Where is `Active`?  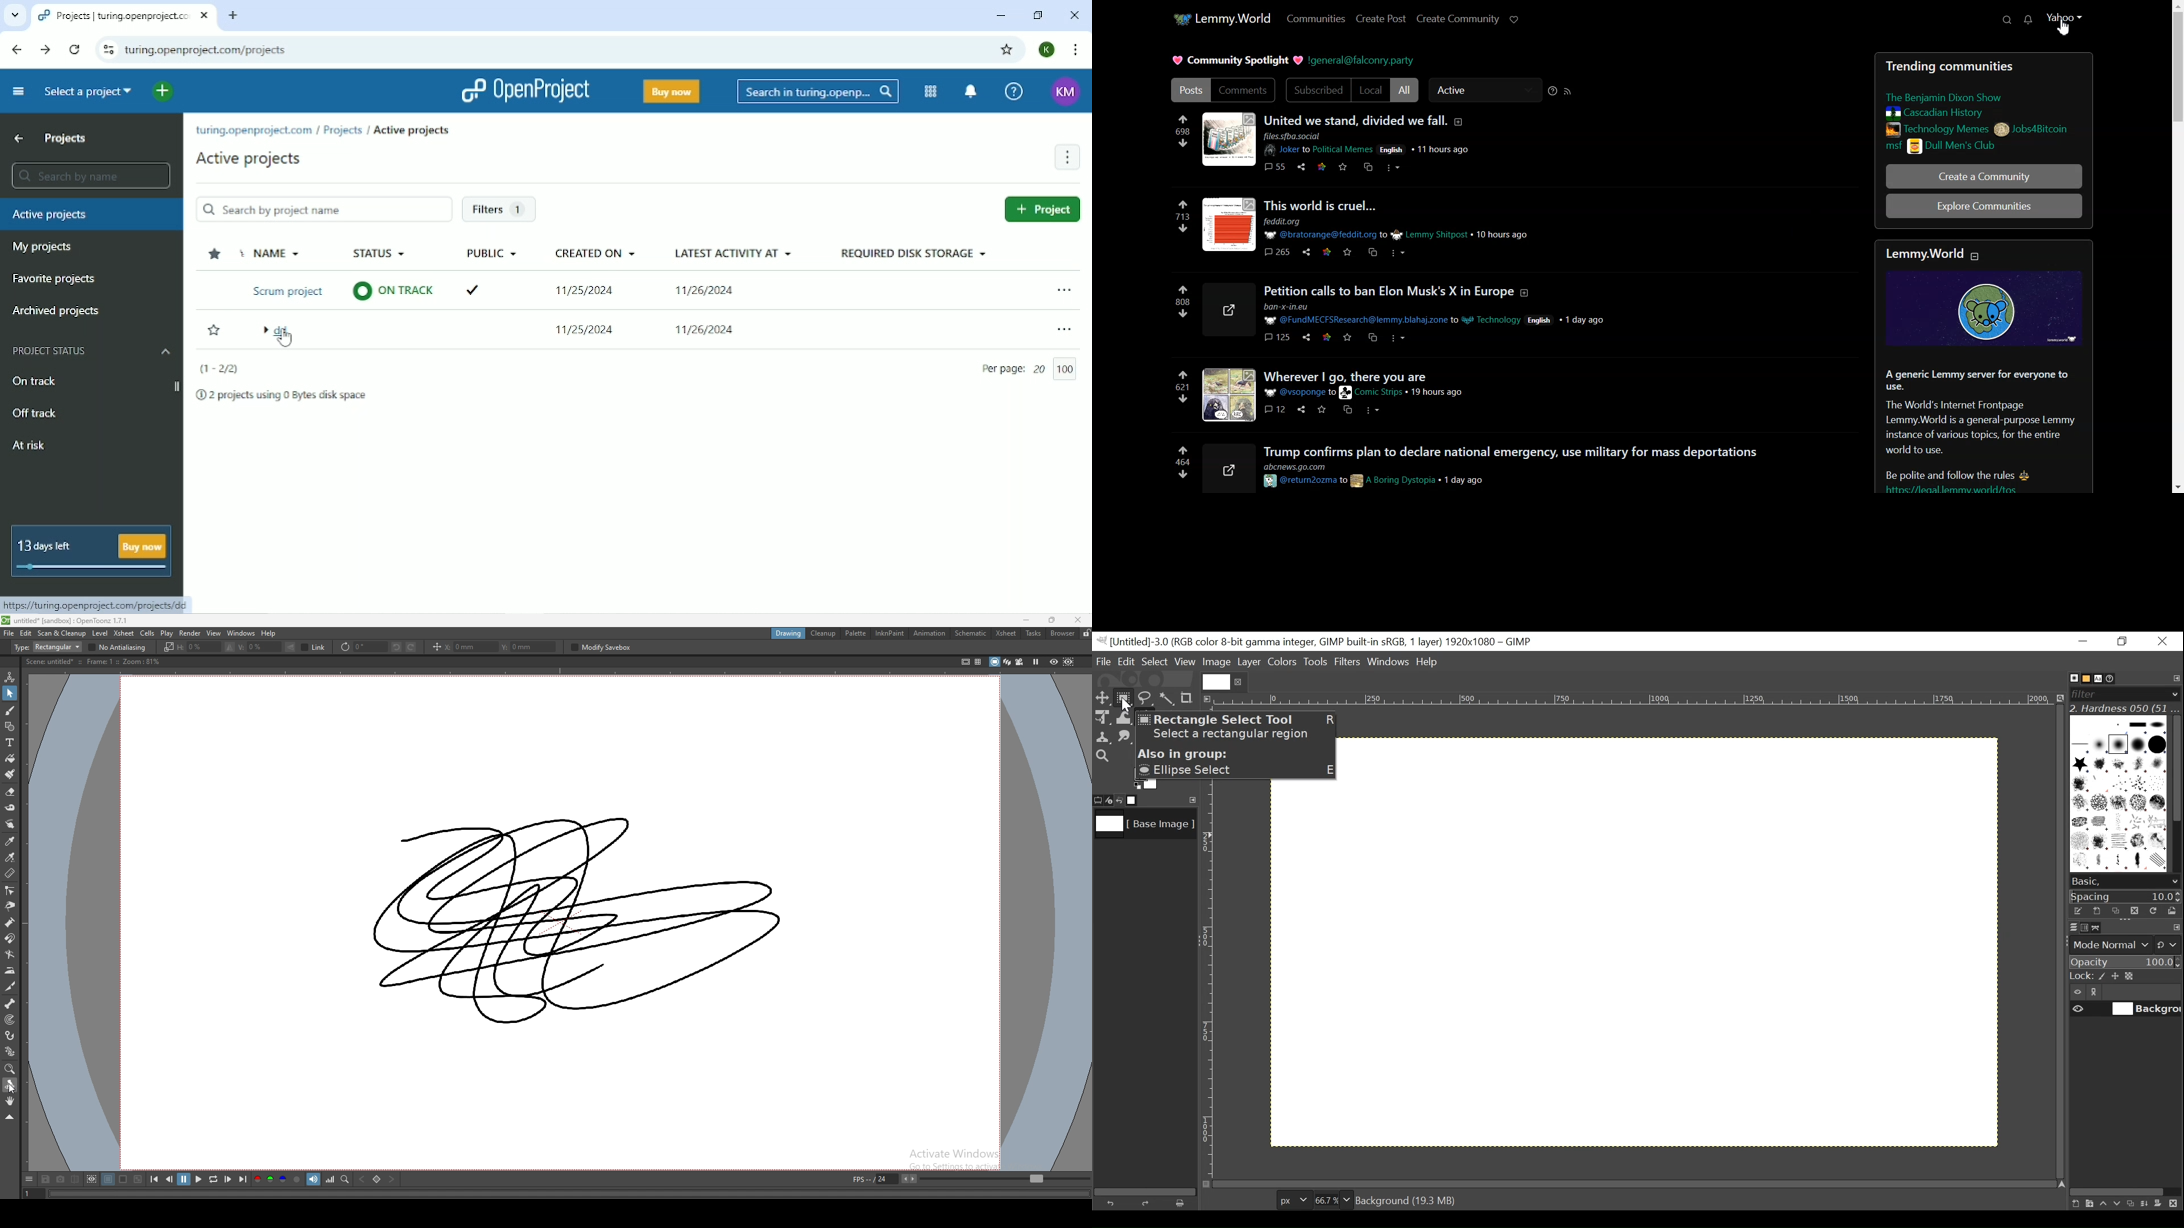
Active is located at coordinates (1484, 90).